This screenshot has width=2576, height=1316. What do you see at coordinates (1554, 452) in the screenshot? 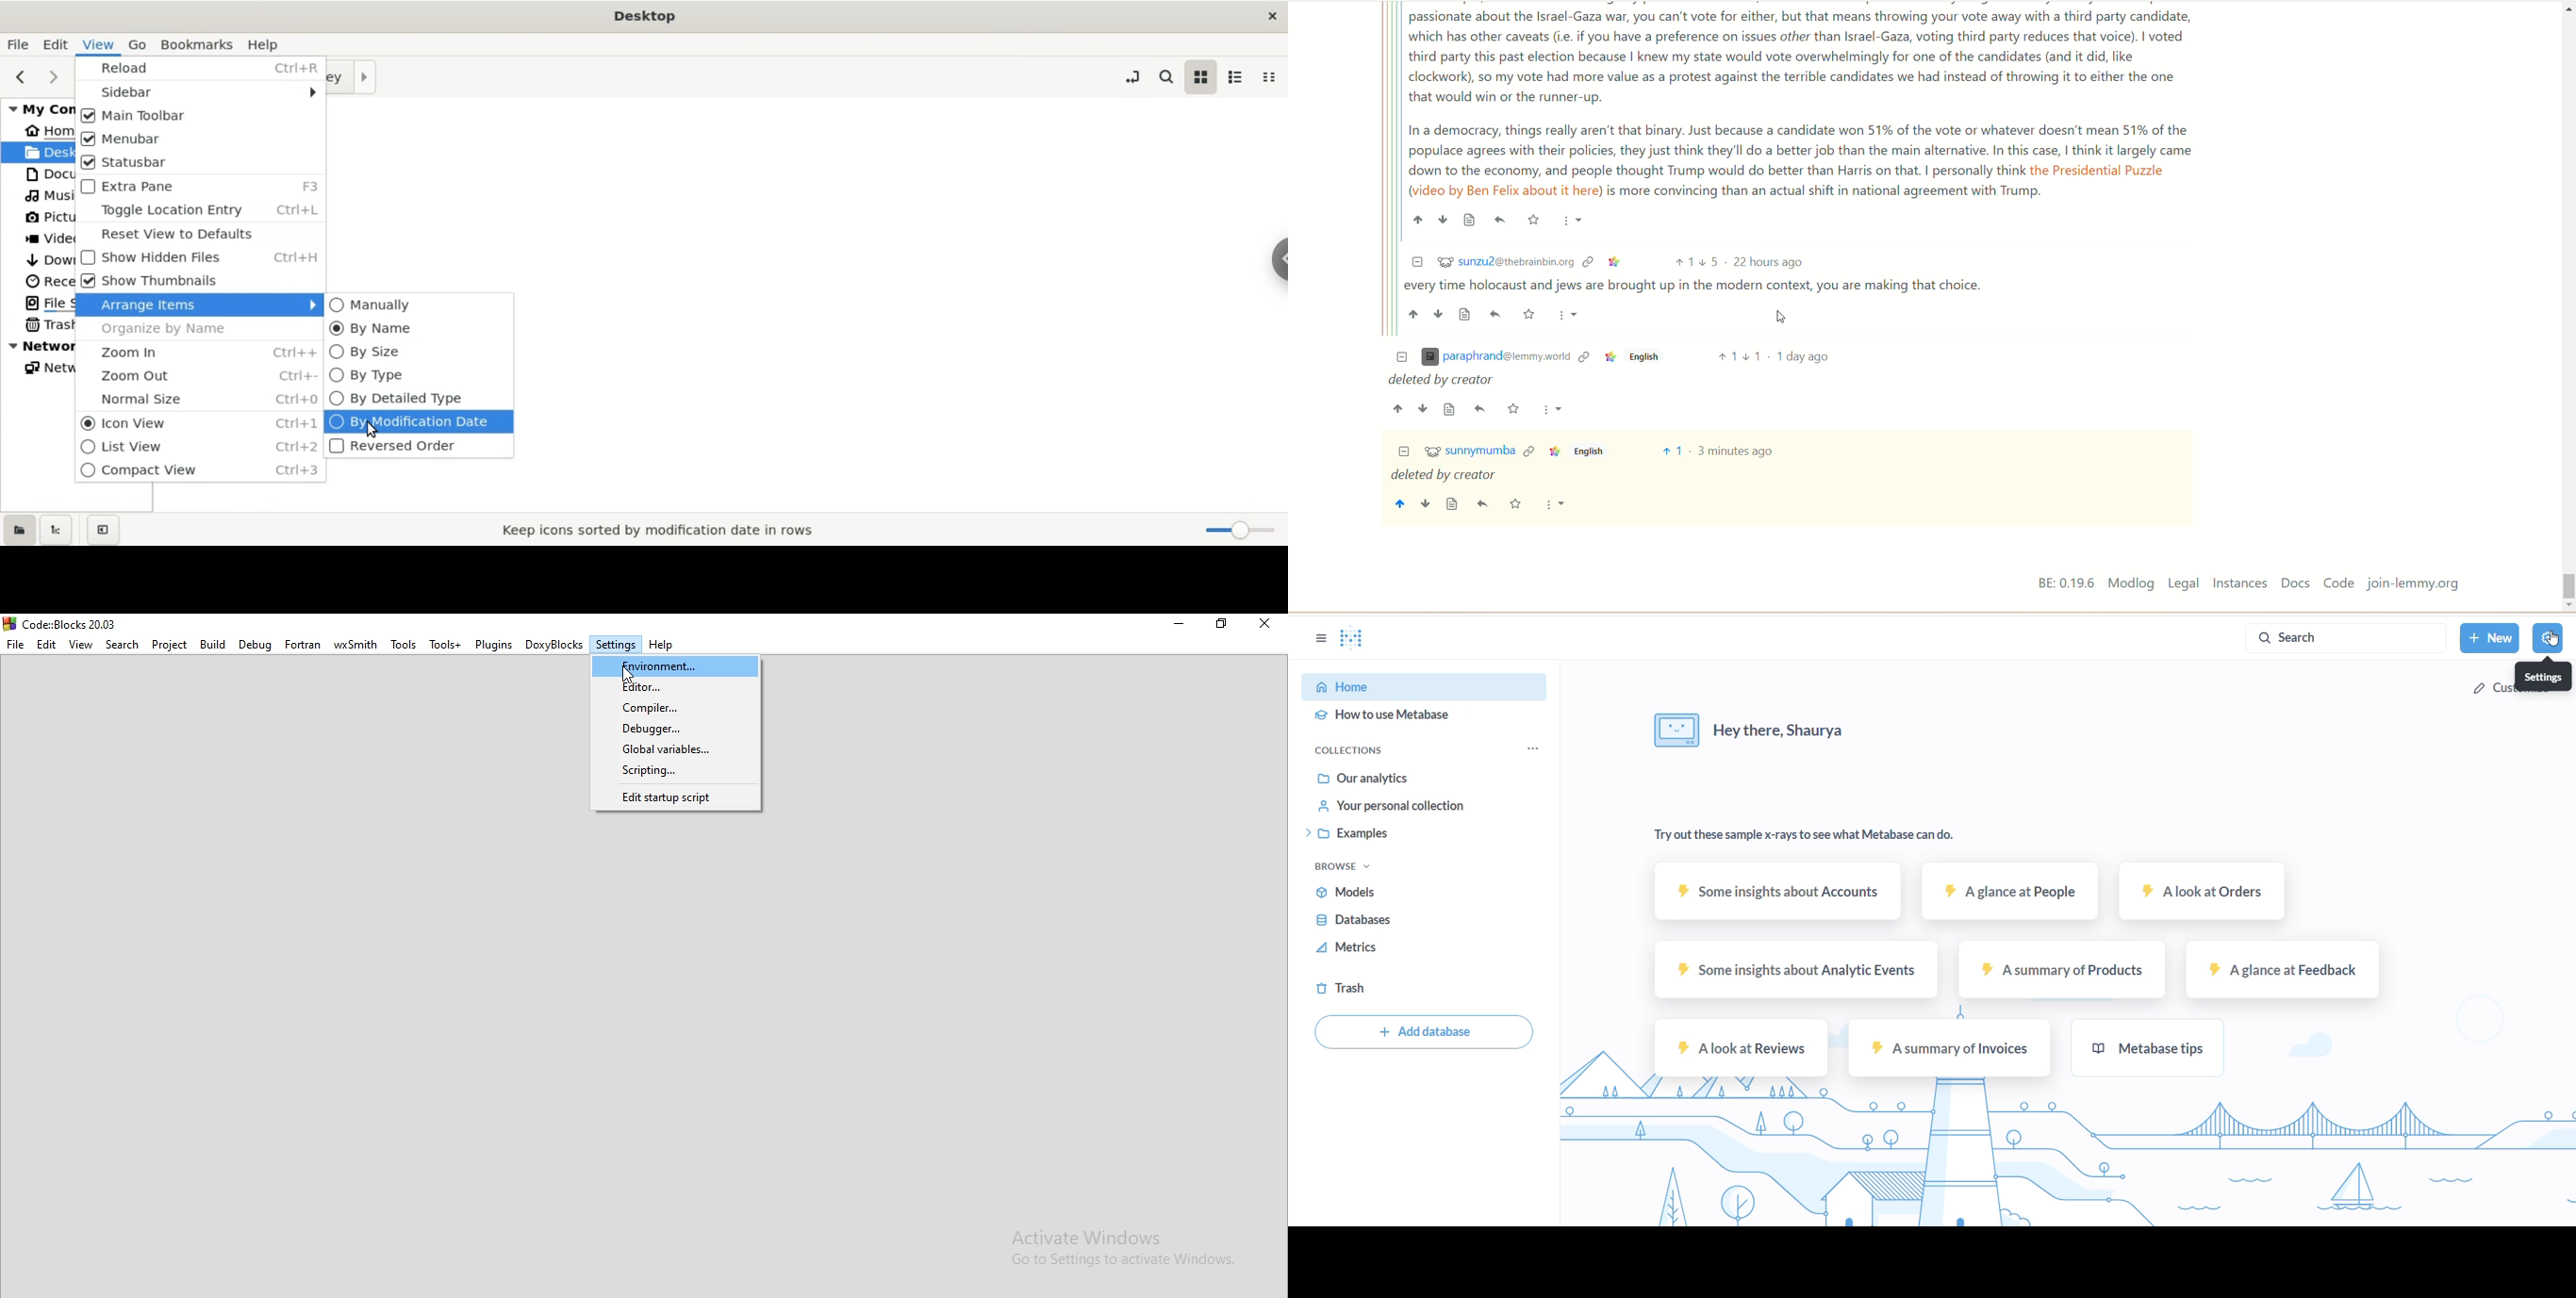
I see `Link` at bounding box center [1554, 452].